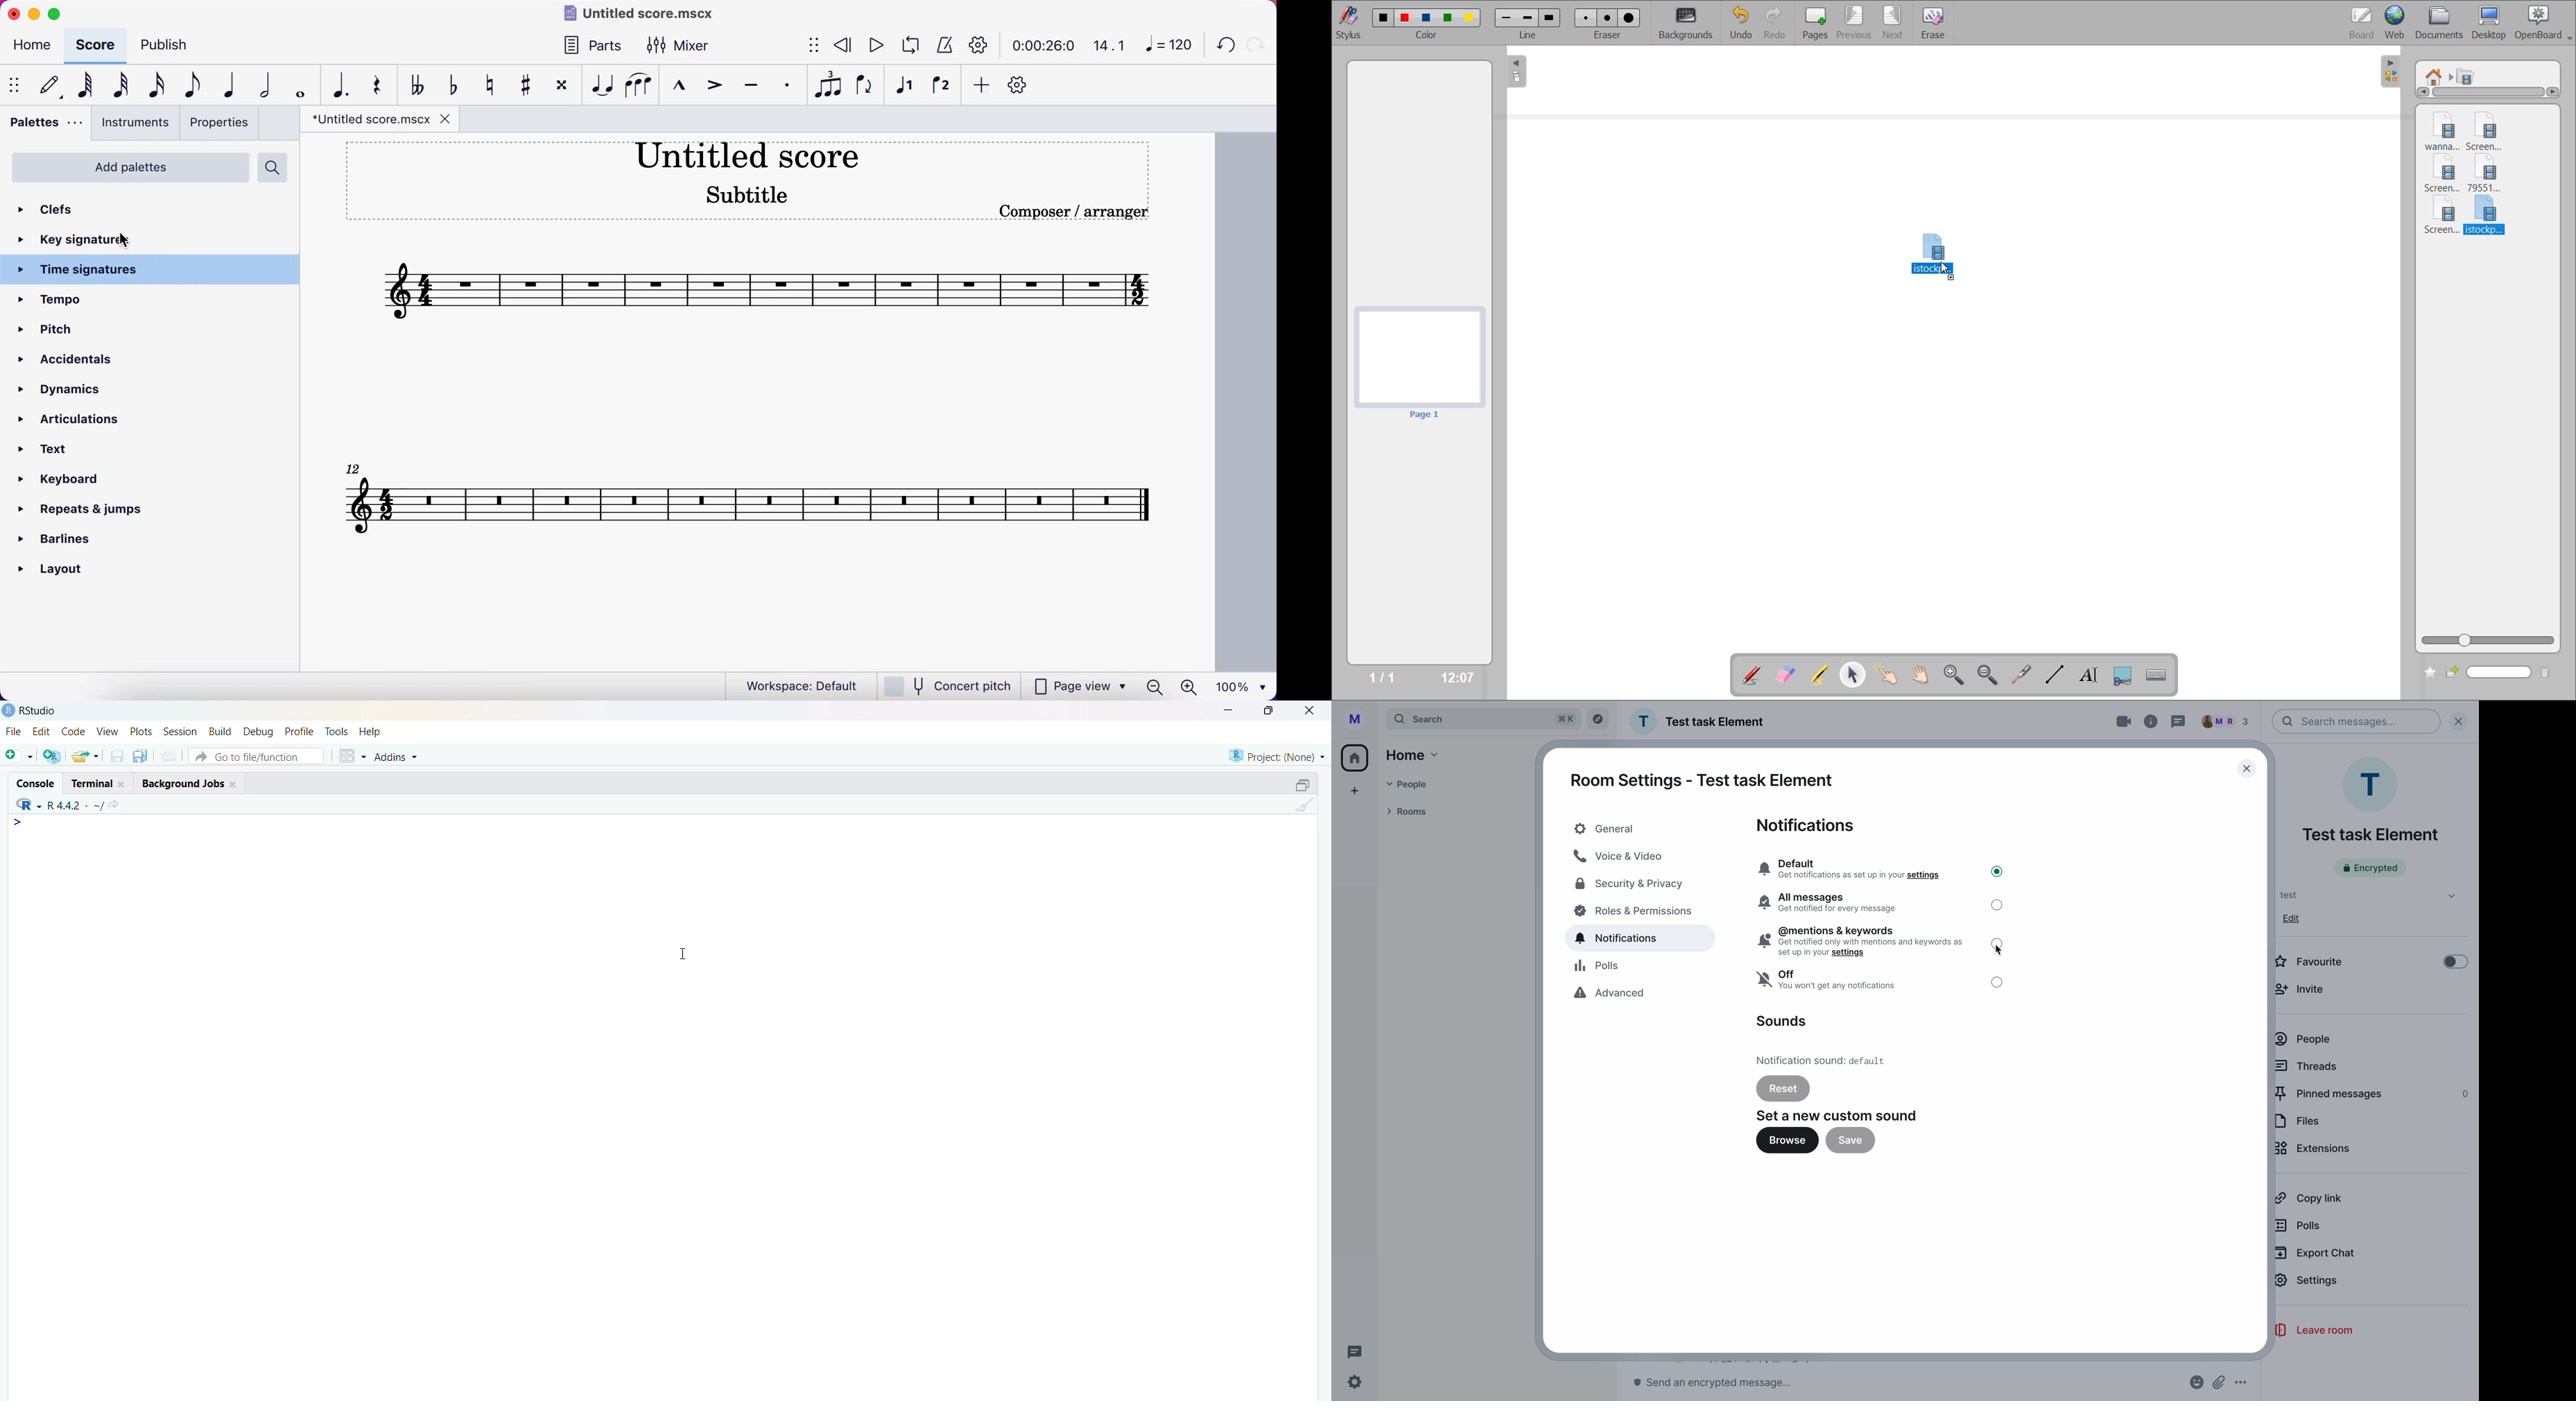 This screenshot has height=1428, width=2576. What do you see at coordinates (2308, 1285) in the screenshot?
I see `click on settings` at bounding box center [2308, 1285].